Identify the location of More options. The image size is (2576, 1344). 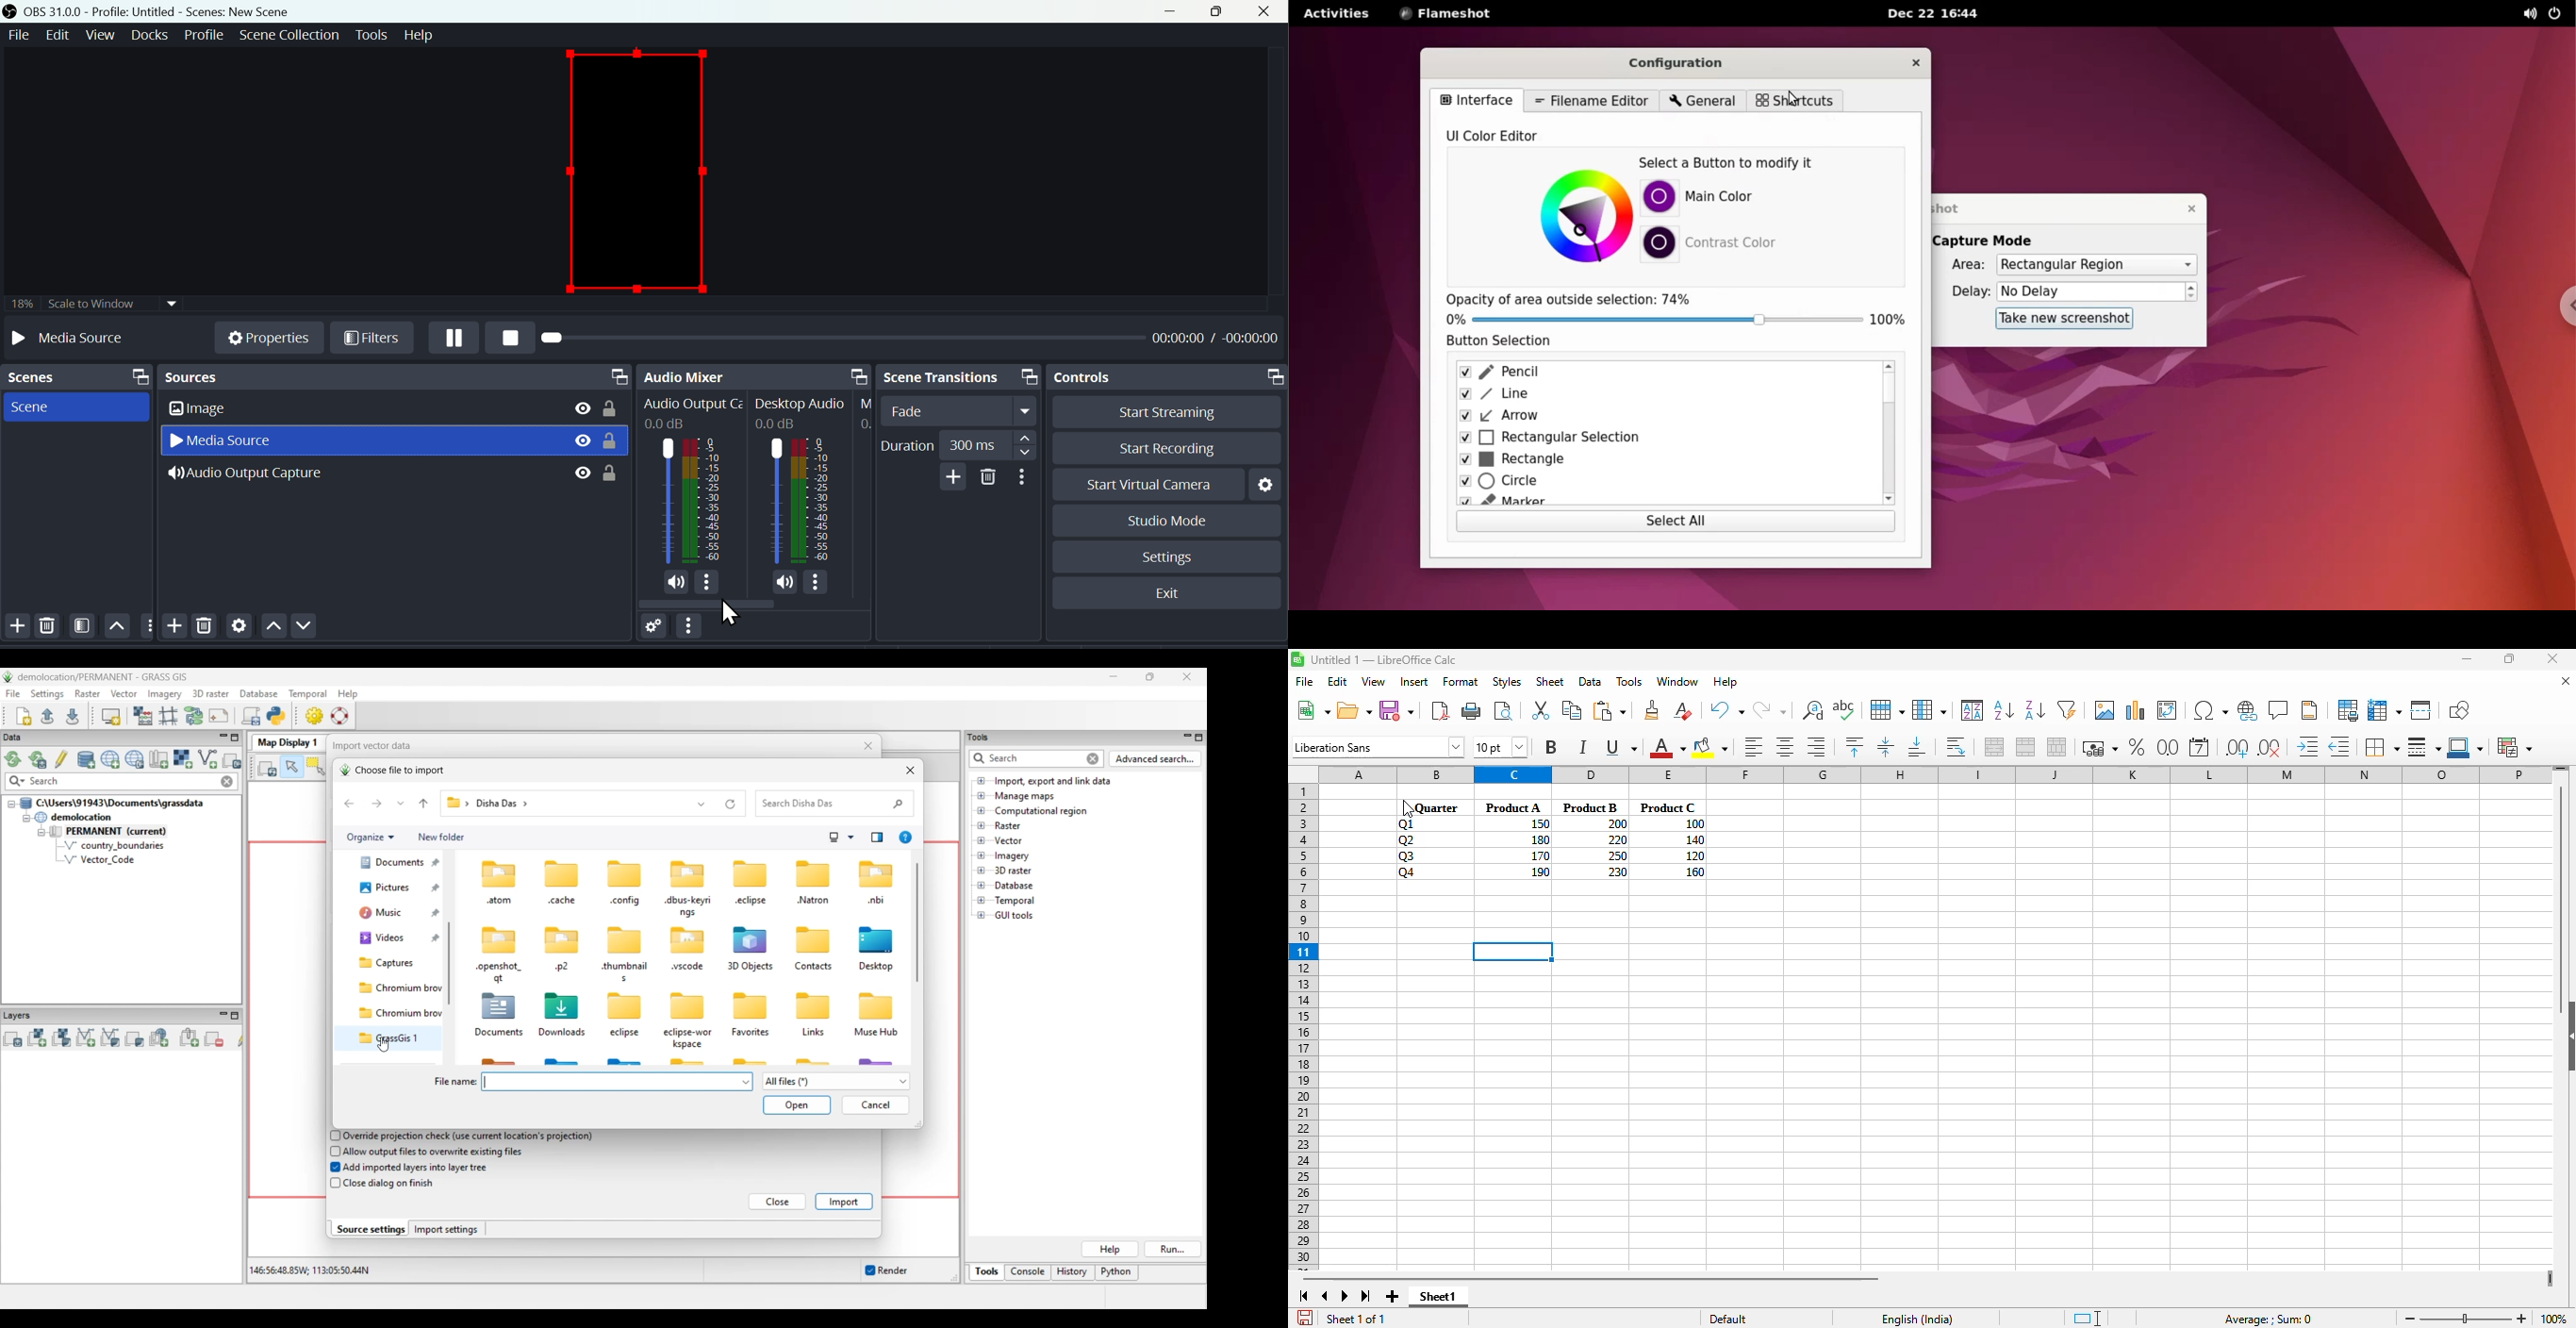
(693, 631).